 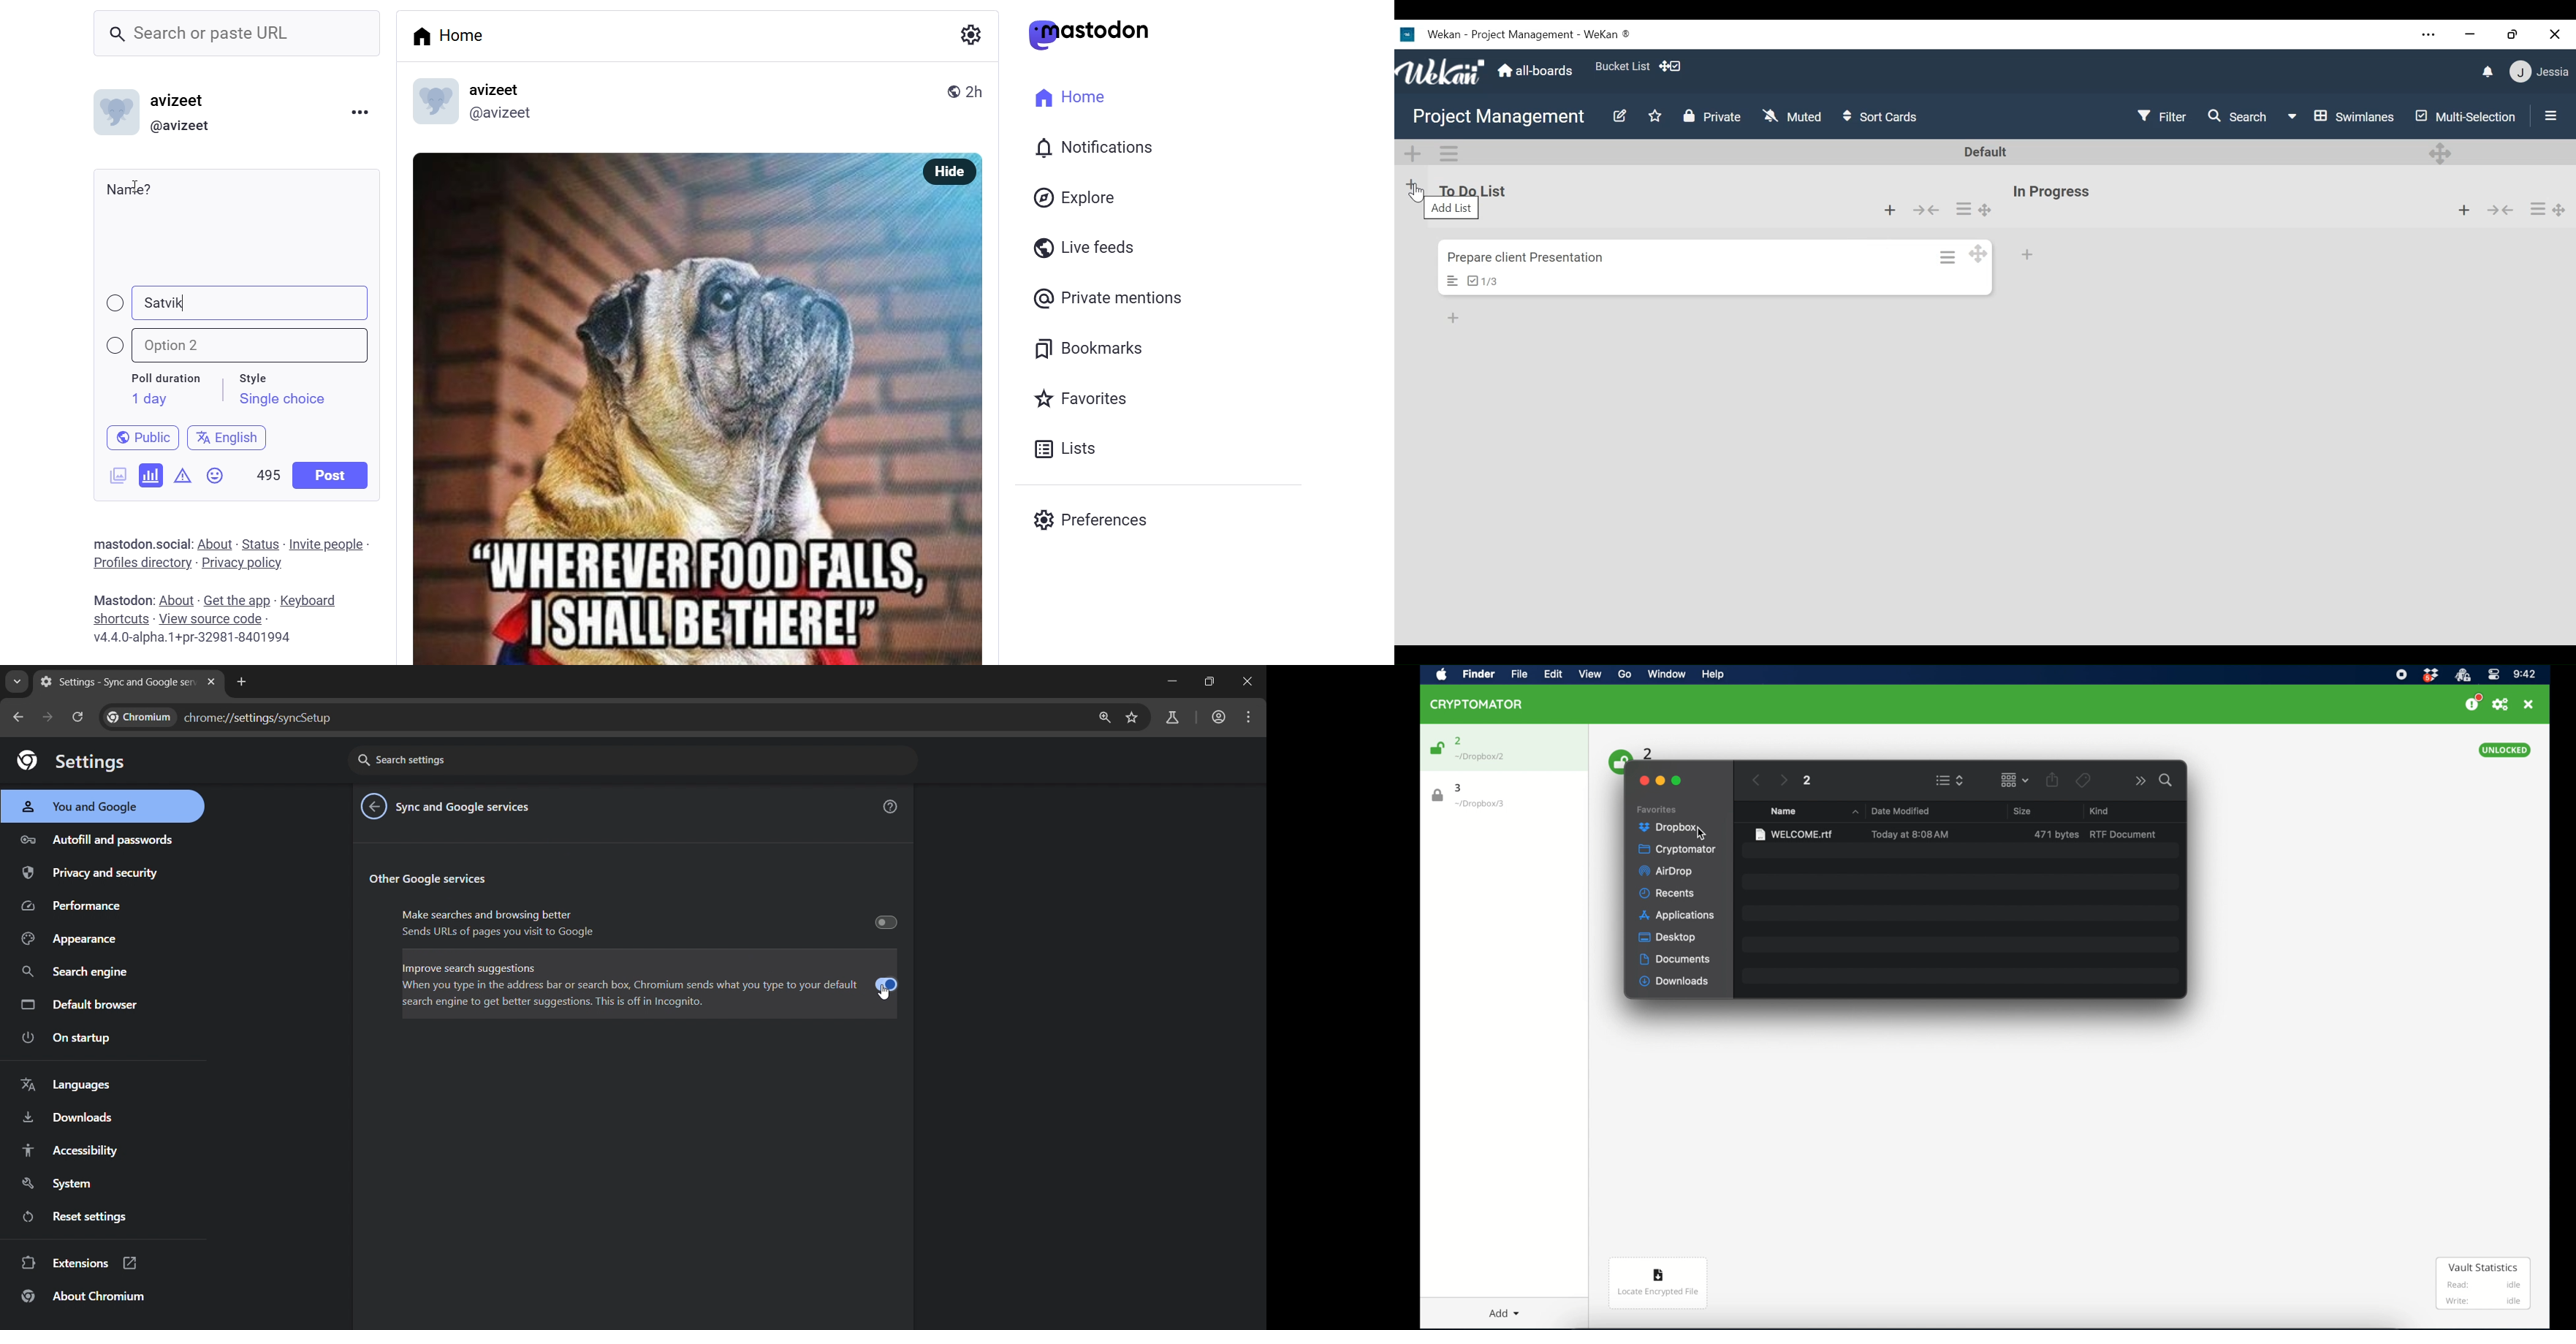 What do you see at coordinates (2473, 703) in the screenshot?
I see `support us` at bounding box center [2473, 703].